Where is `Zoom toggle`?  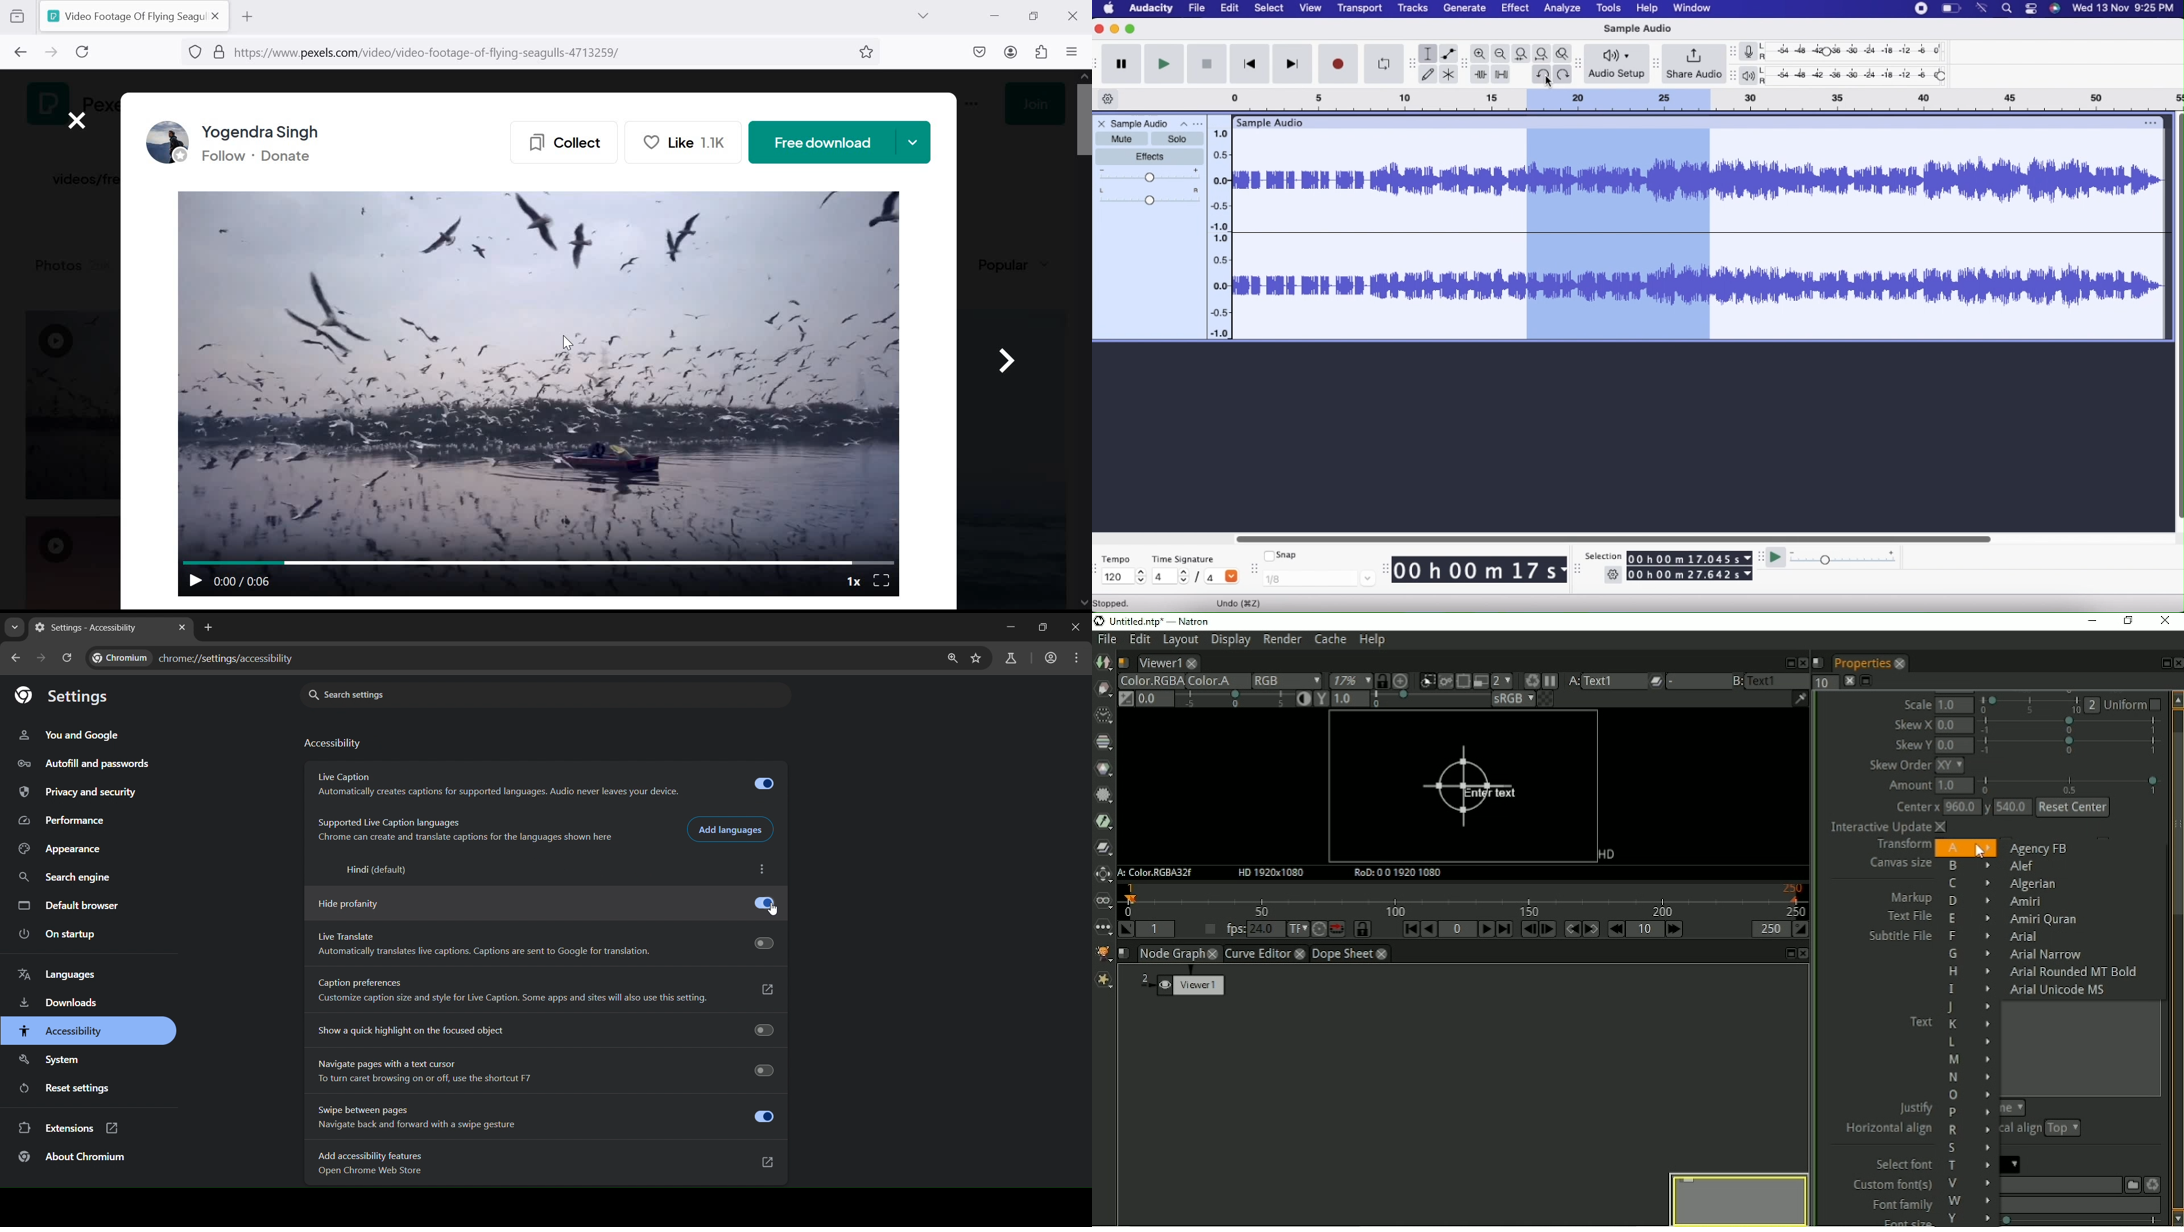
Zoom toggle is located at coordinates (1564, 55).